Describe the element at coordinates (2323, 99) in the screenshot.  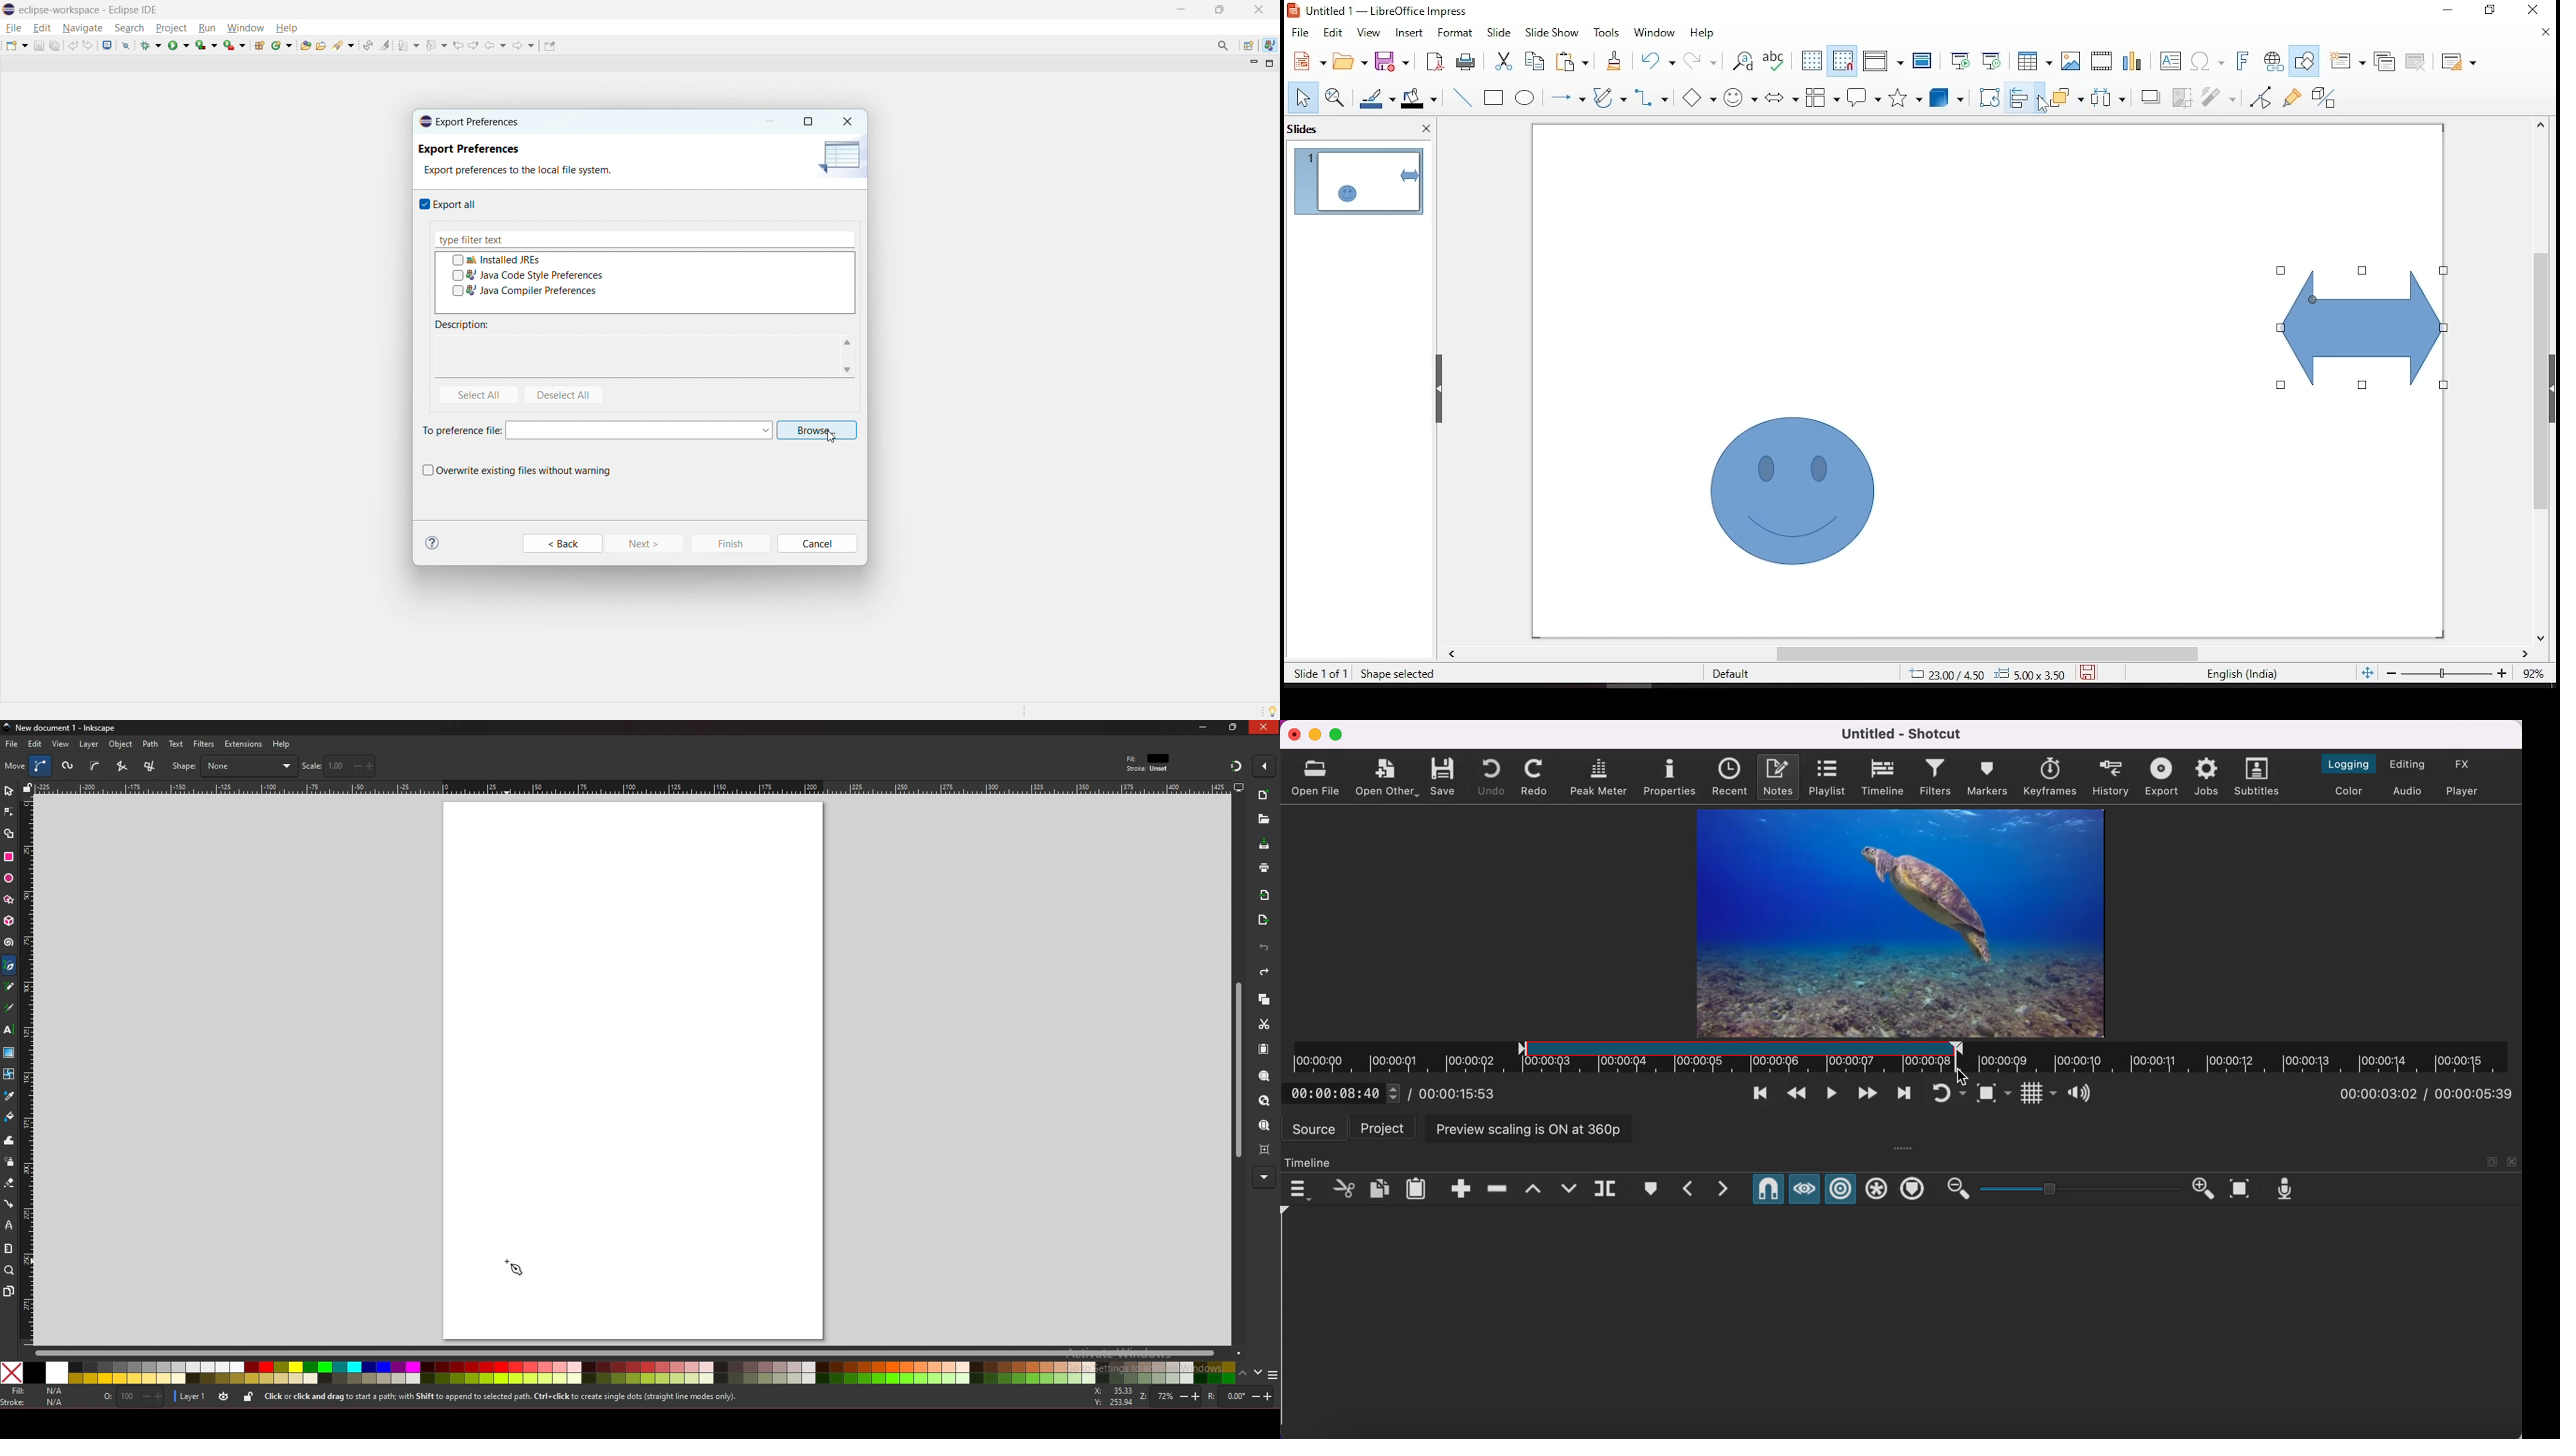
I see `toggle extrusion` at that location.